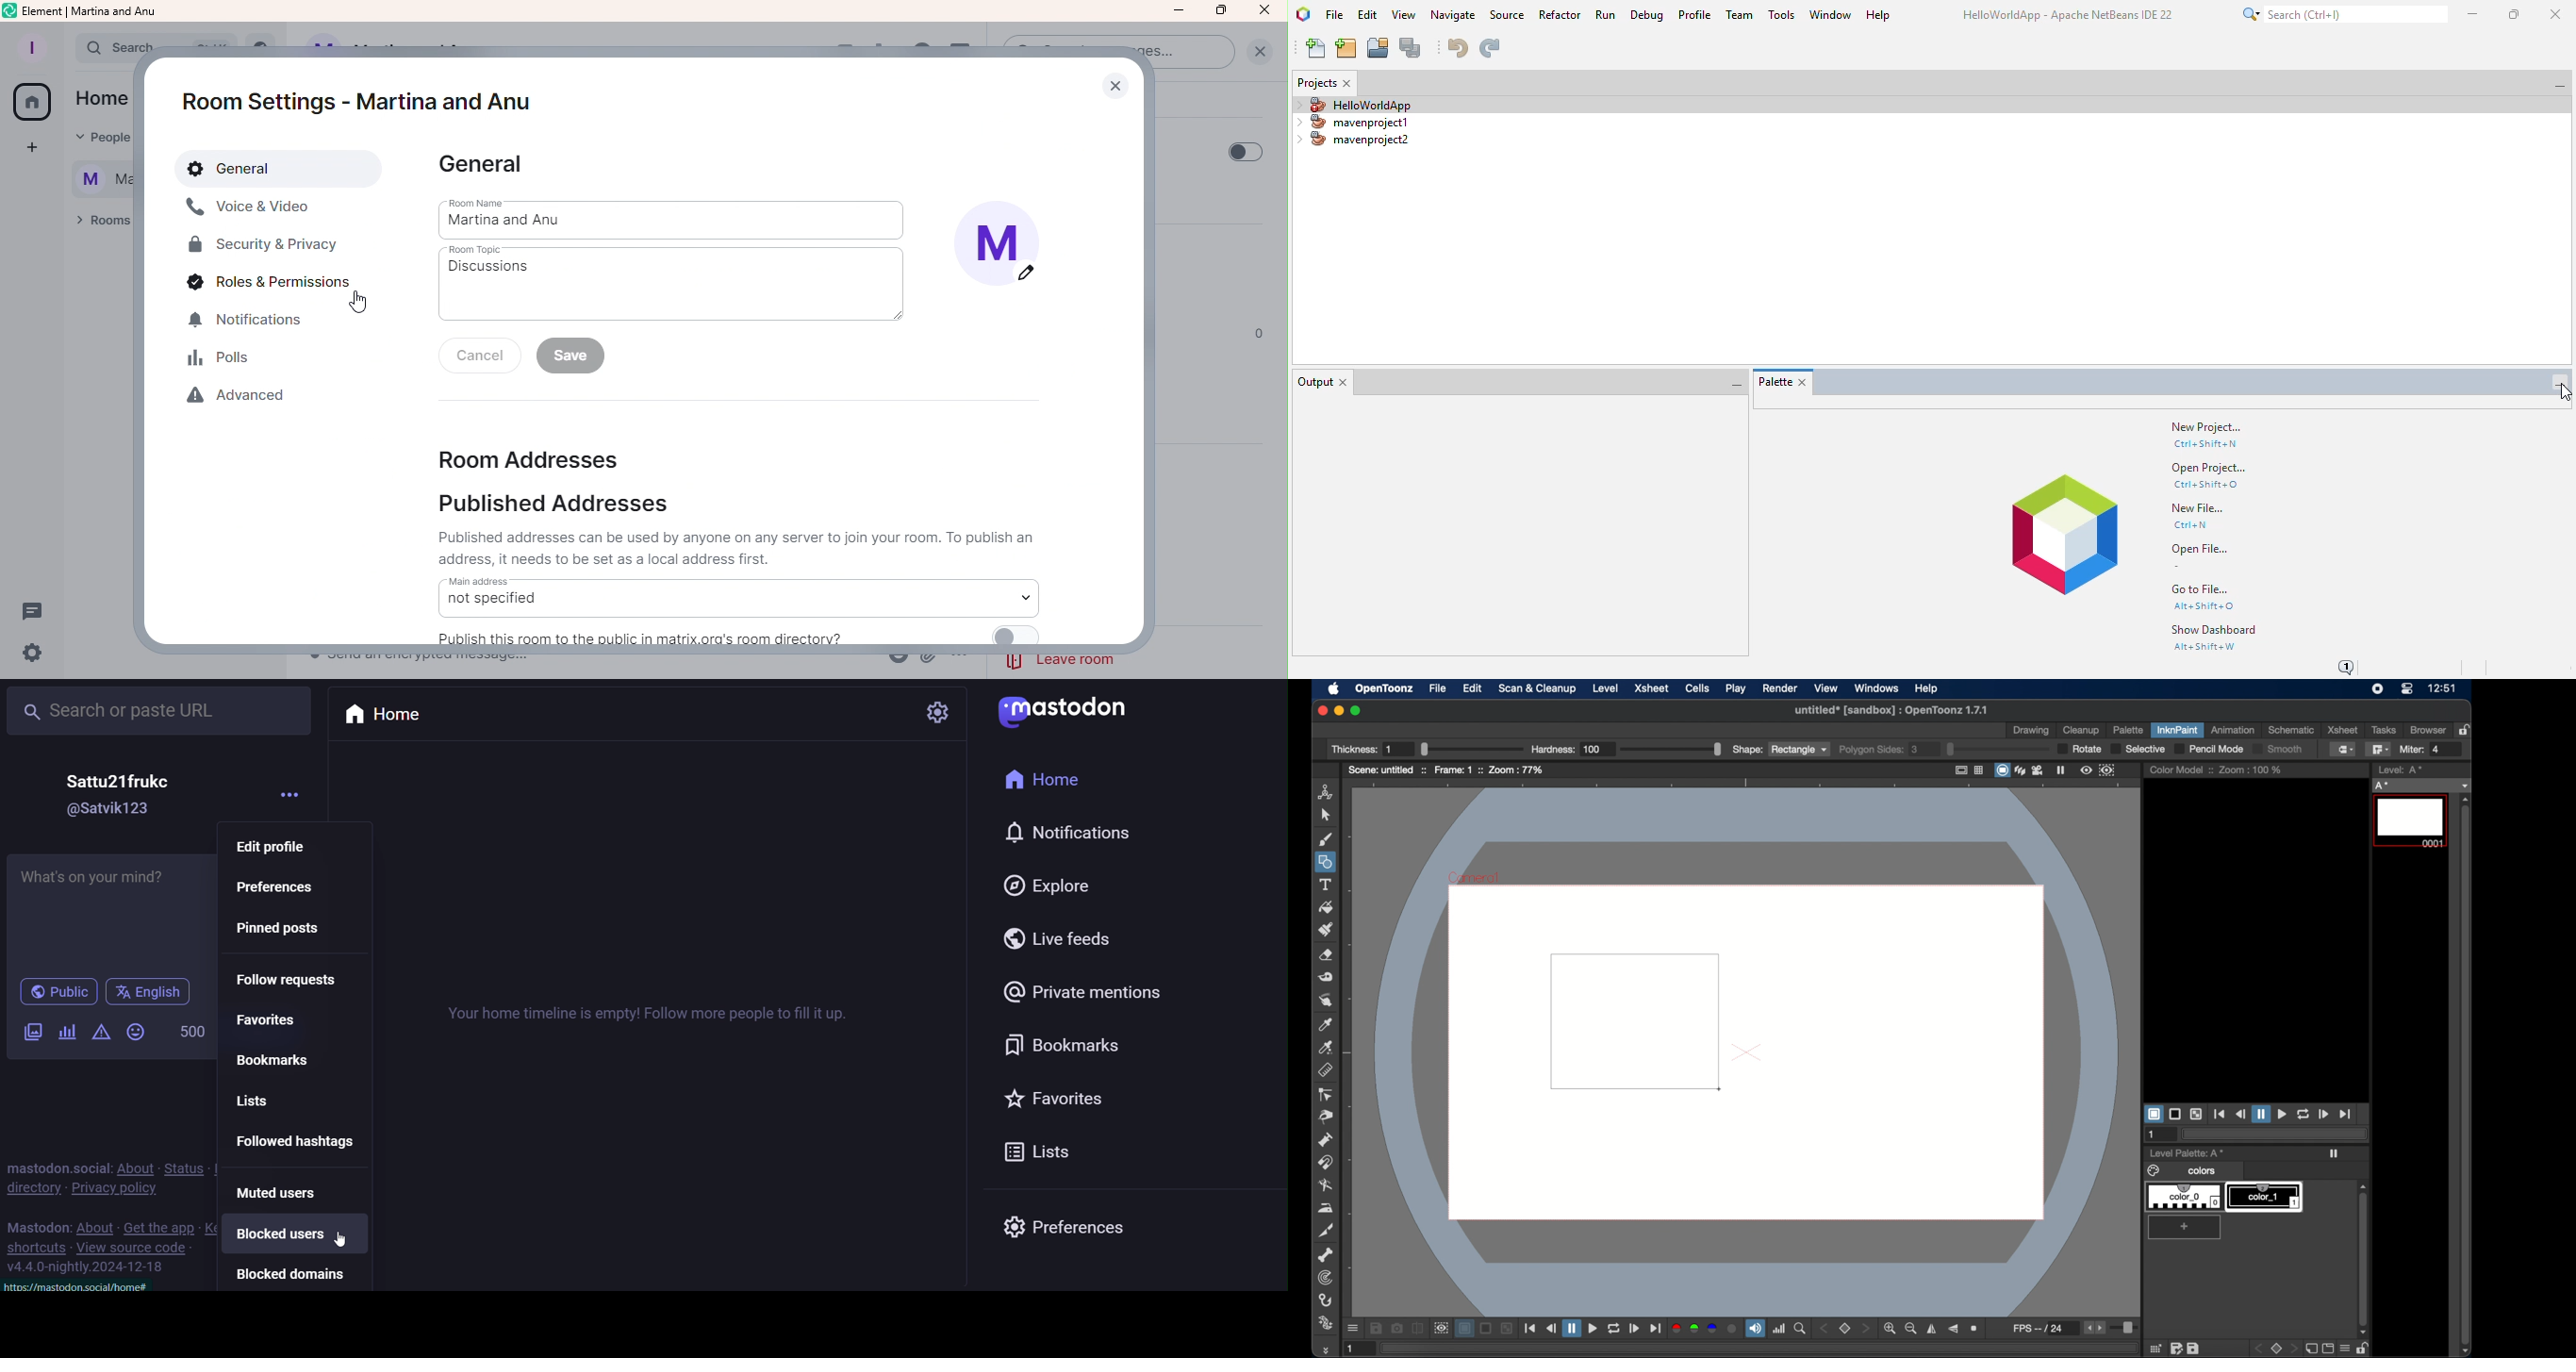 The height and width of the screenshot is (1372, 2576). I want to click on Voice and video, so click(253, 209).